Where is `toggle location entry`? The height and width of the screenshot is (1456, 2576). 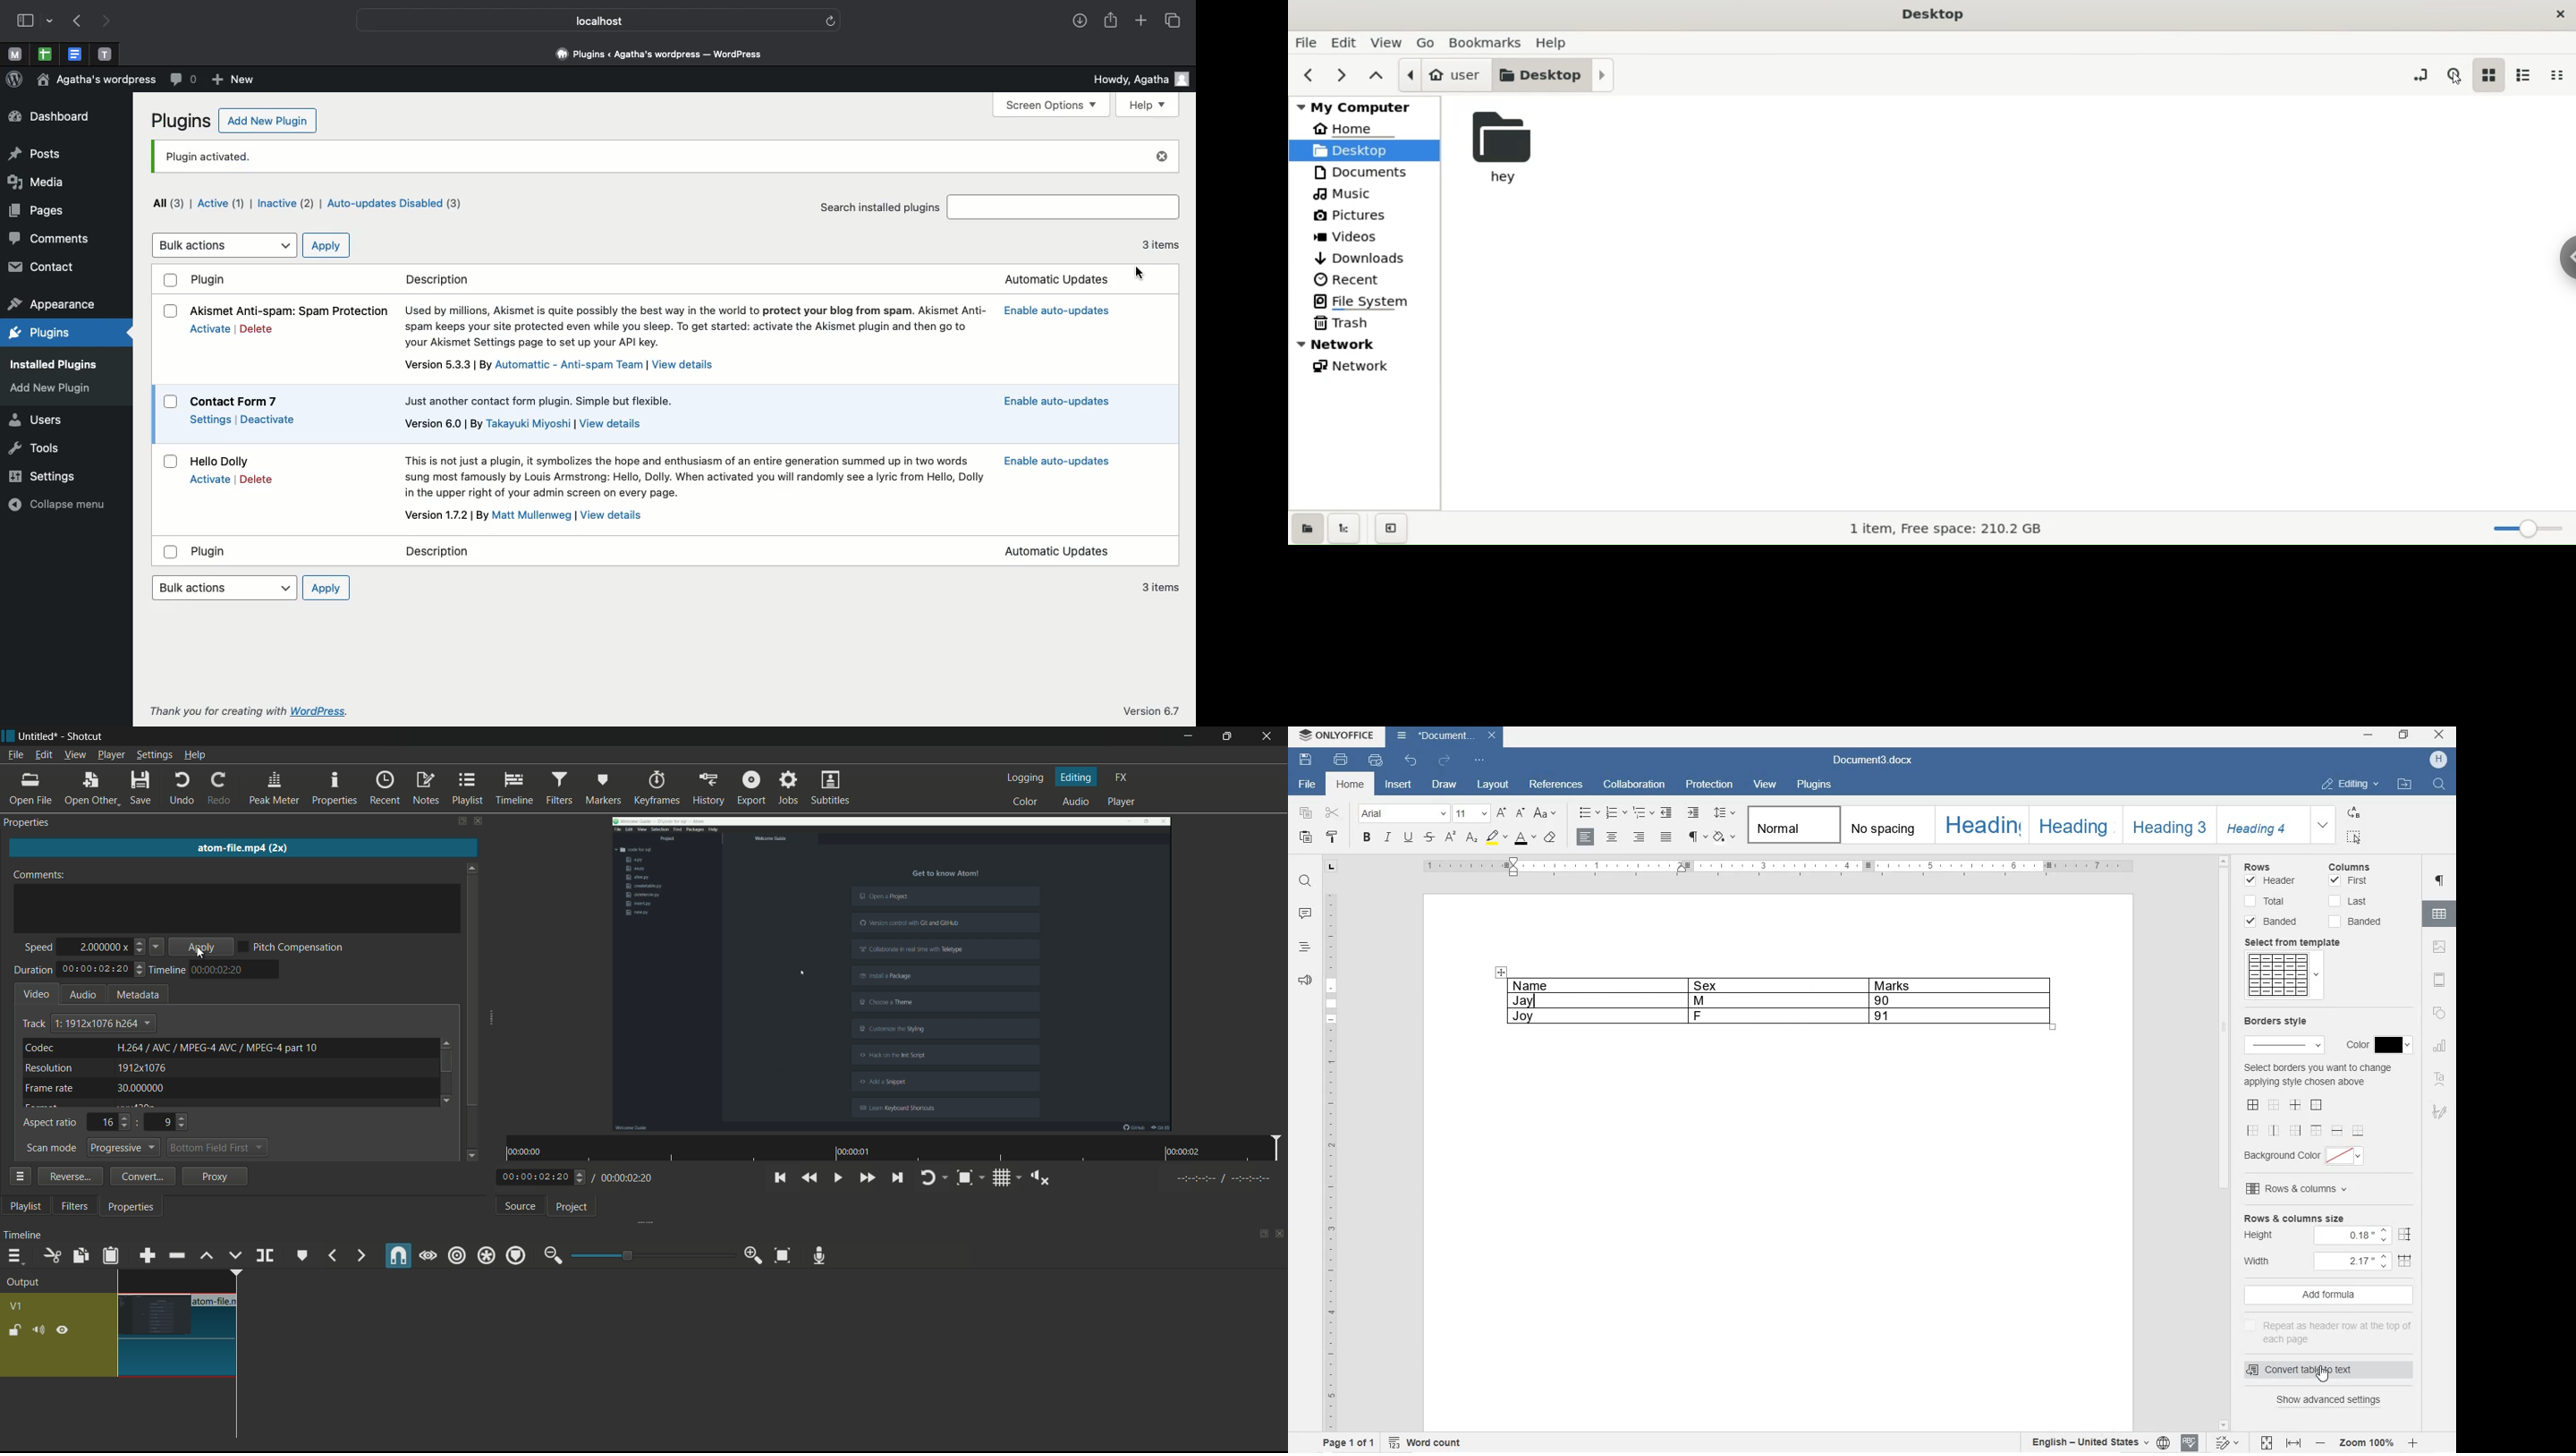
toggle location entry is located at coordinates (2416, 74).